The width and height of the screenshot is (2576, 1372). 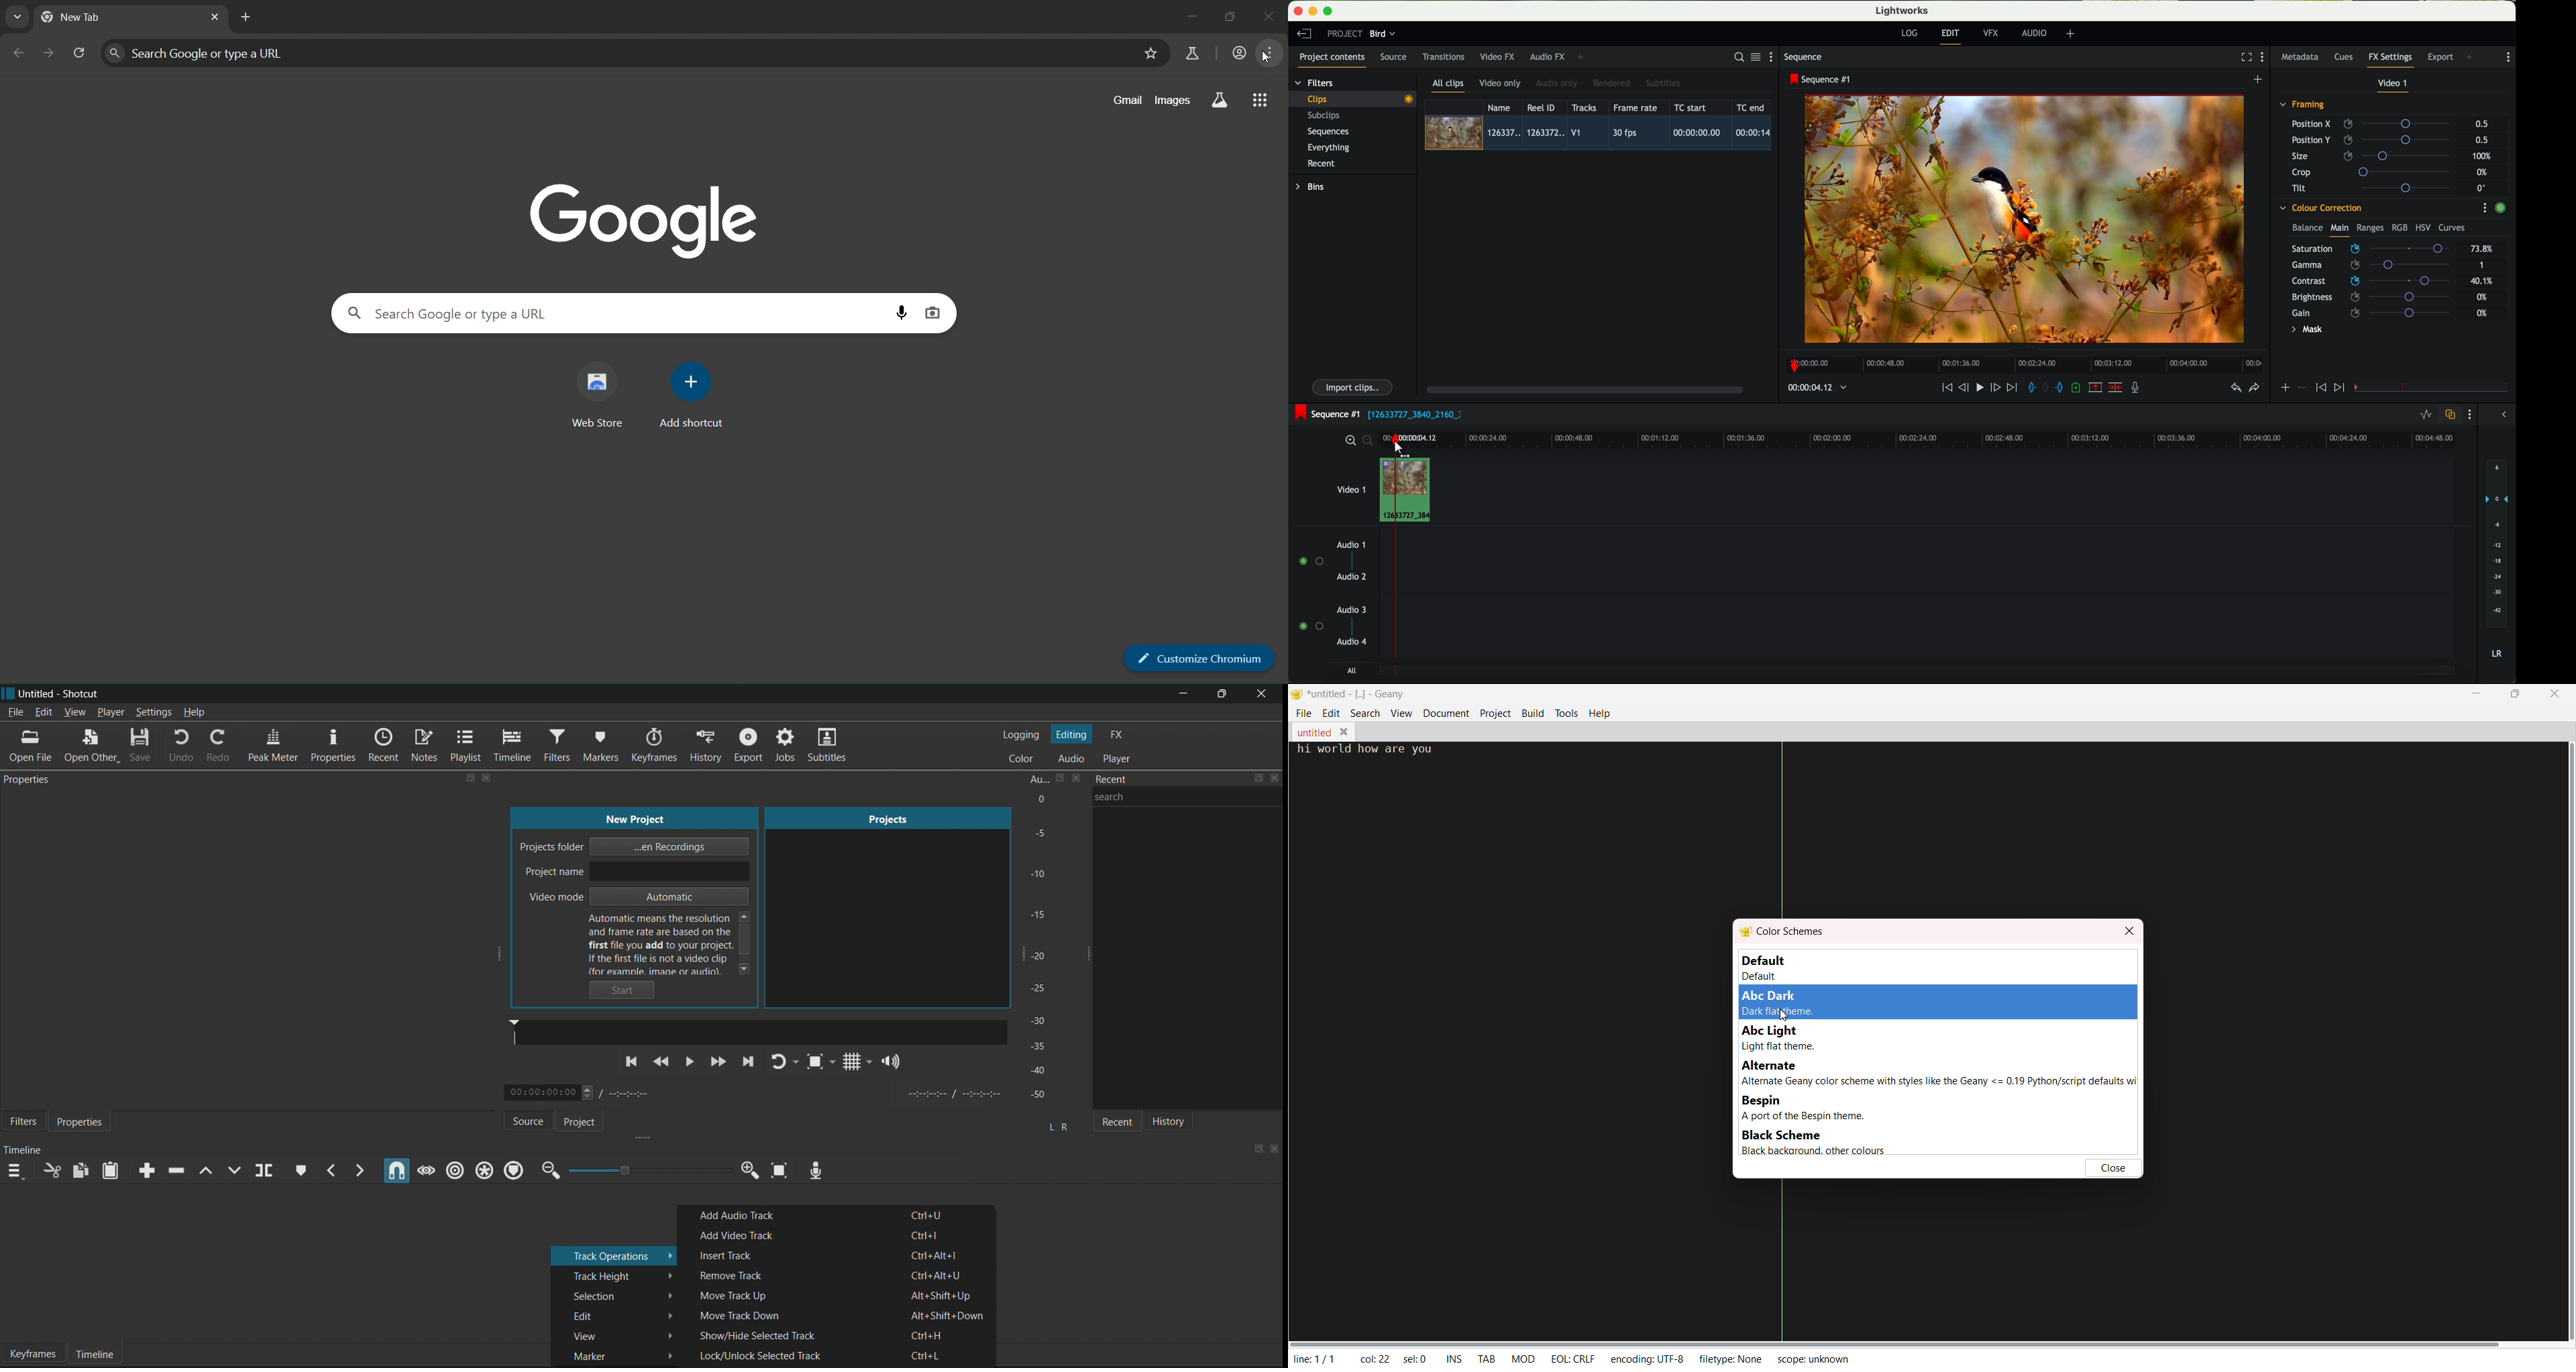 What do you see at coordinates (1175, 1120) in the screenshot?
I see `History` at bounding box center [1175, 1120].